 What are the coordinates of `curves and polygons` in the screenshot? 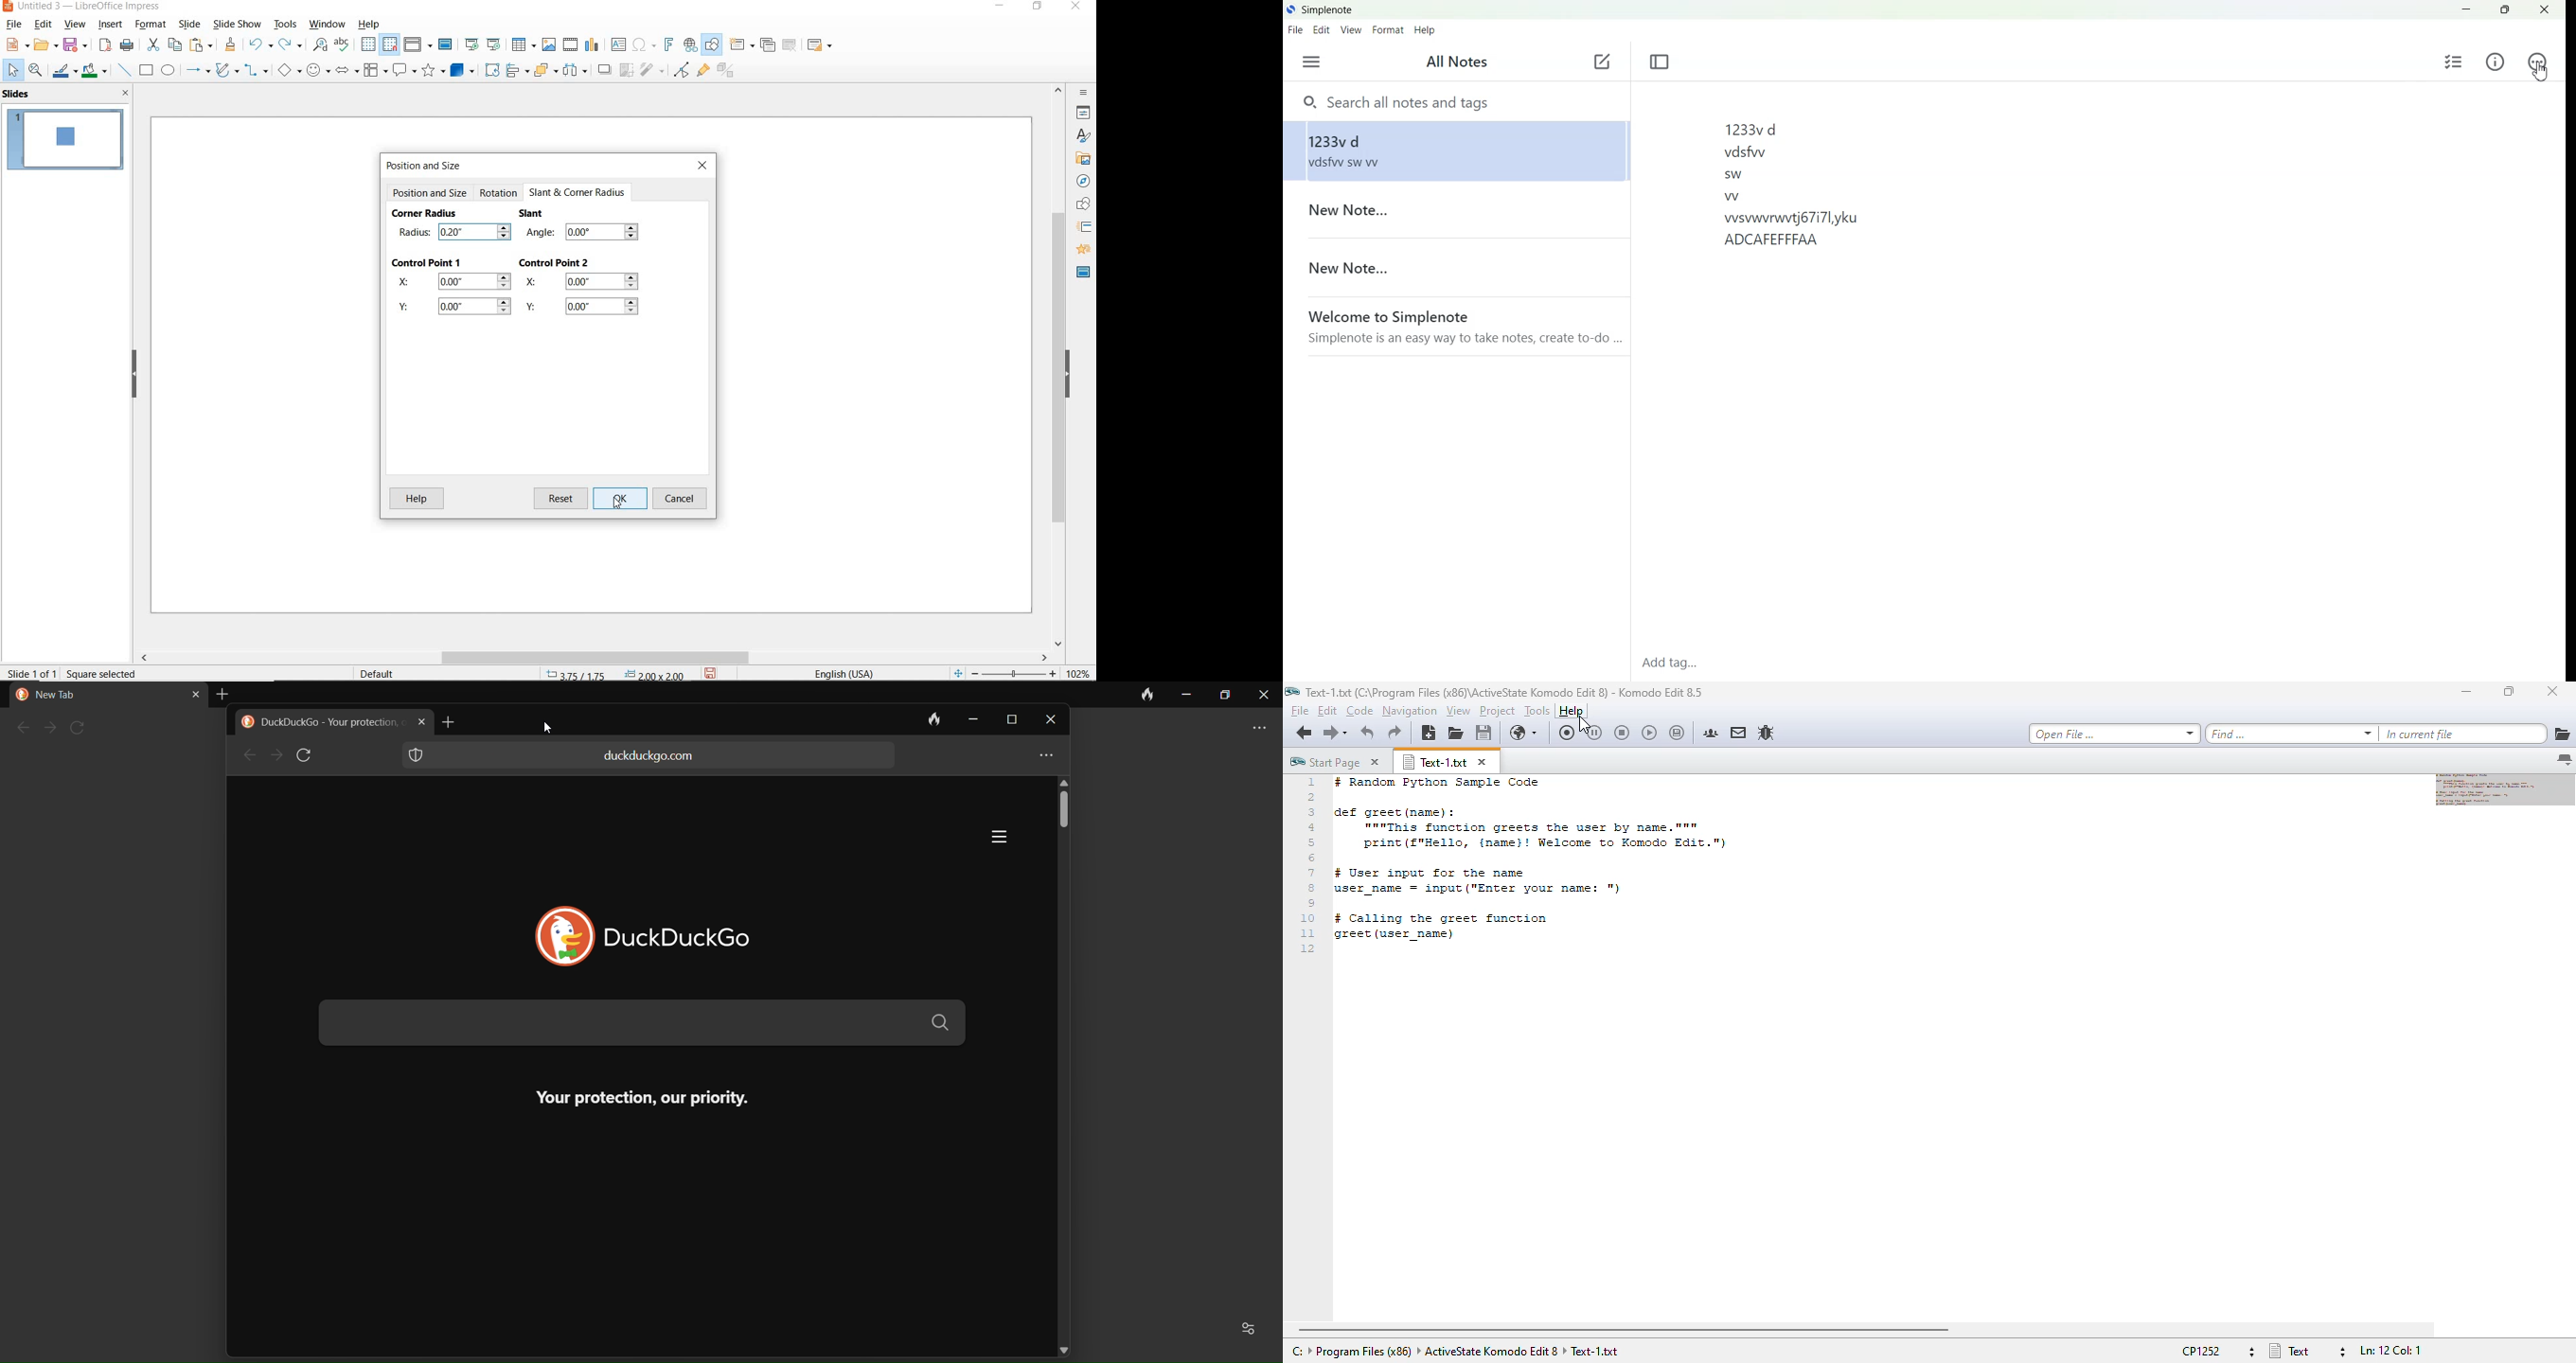 It's located at (226, 71).